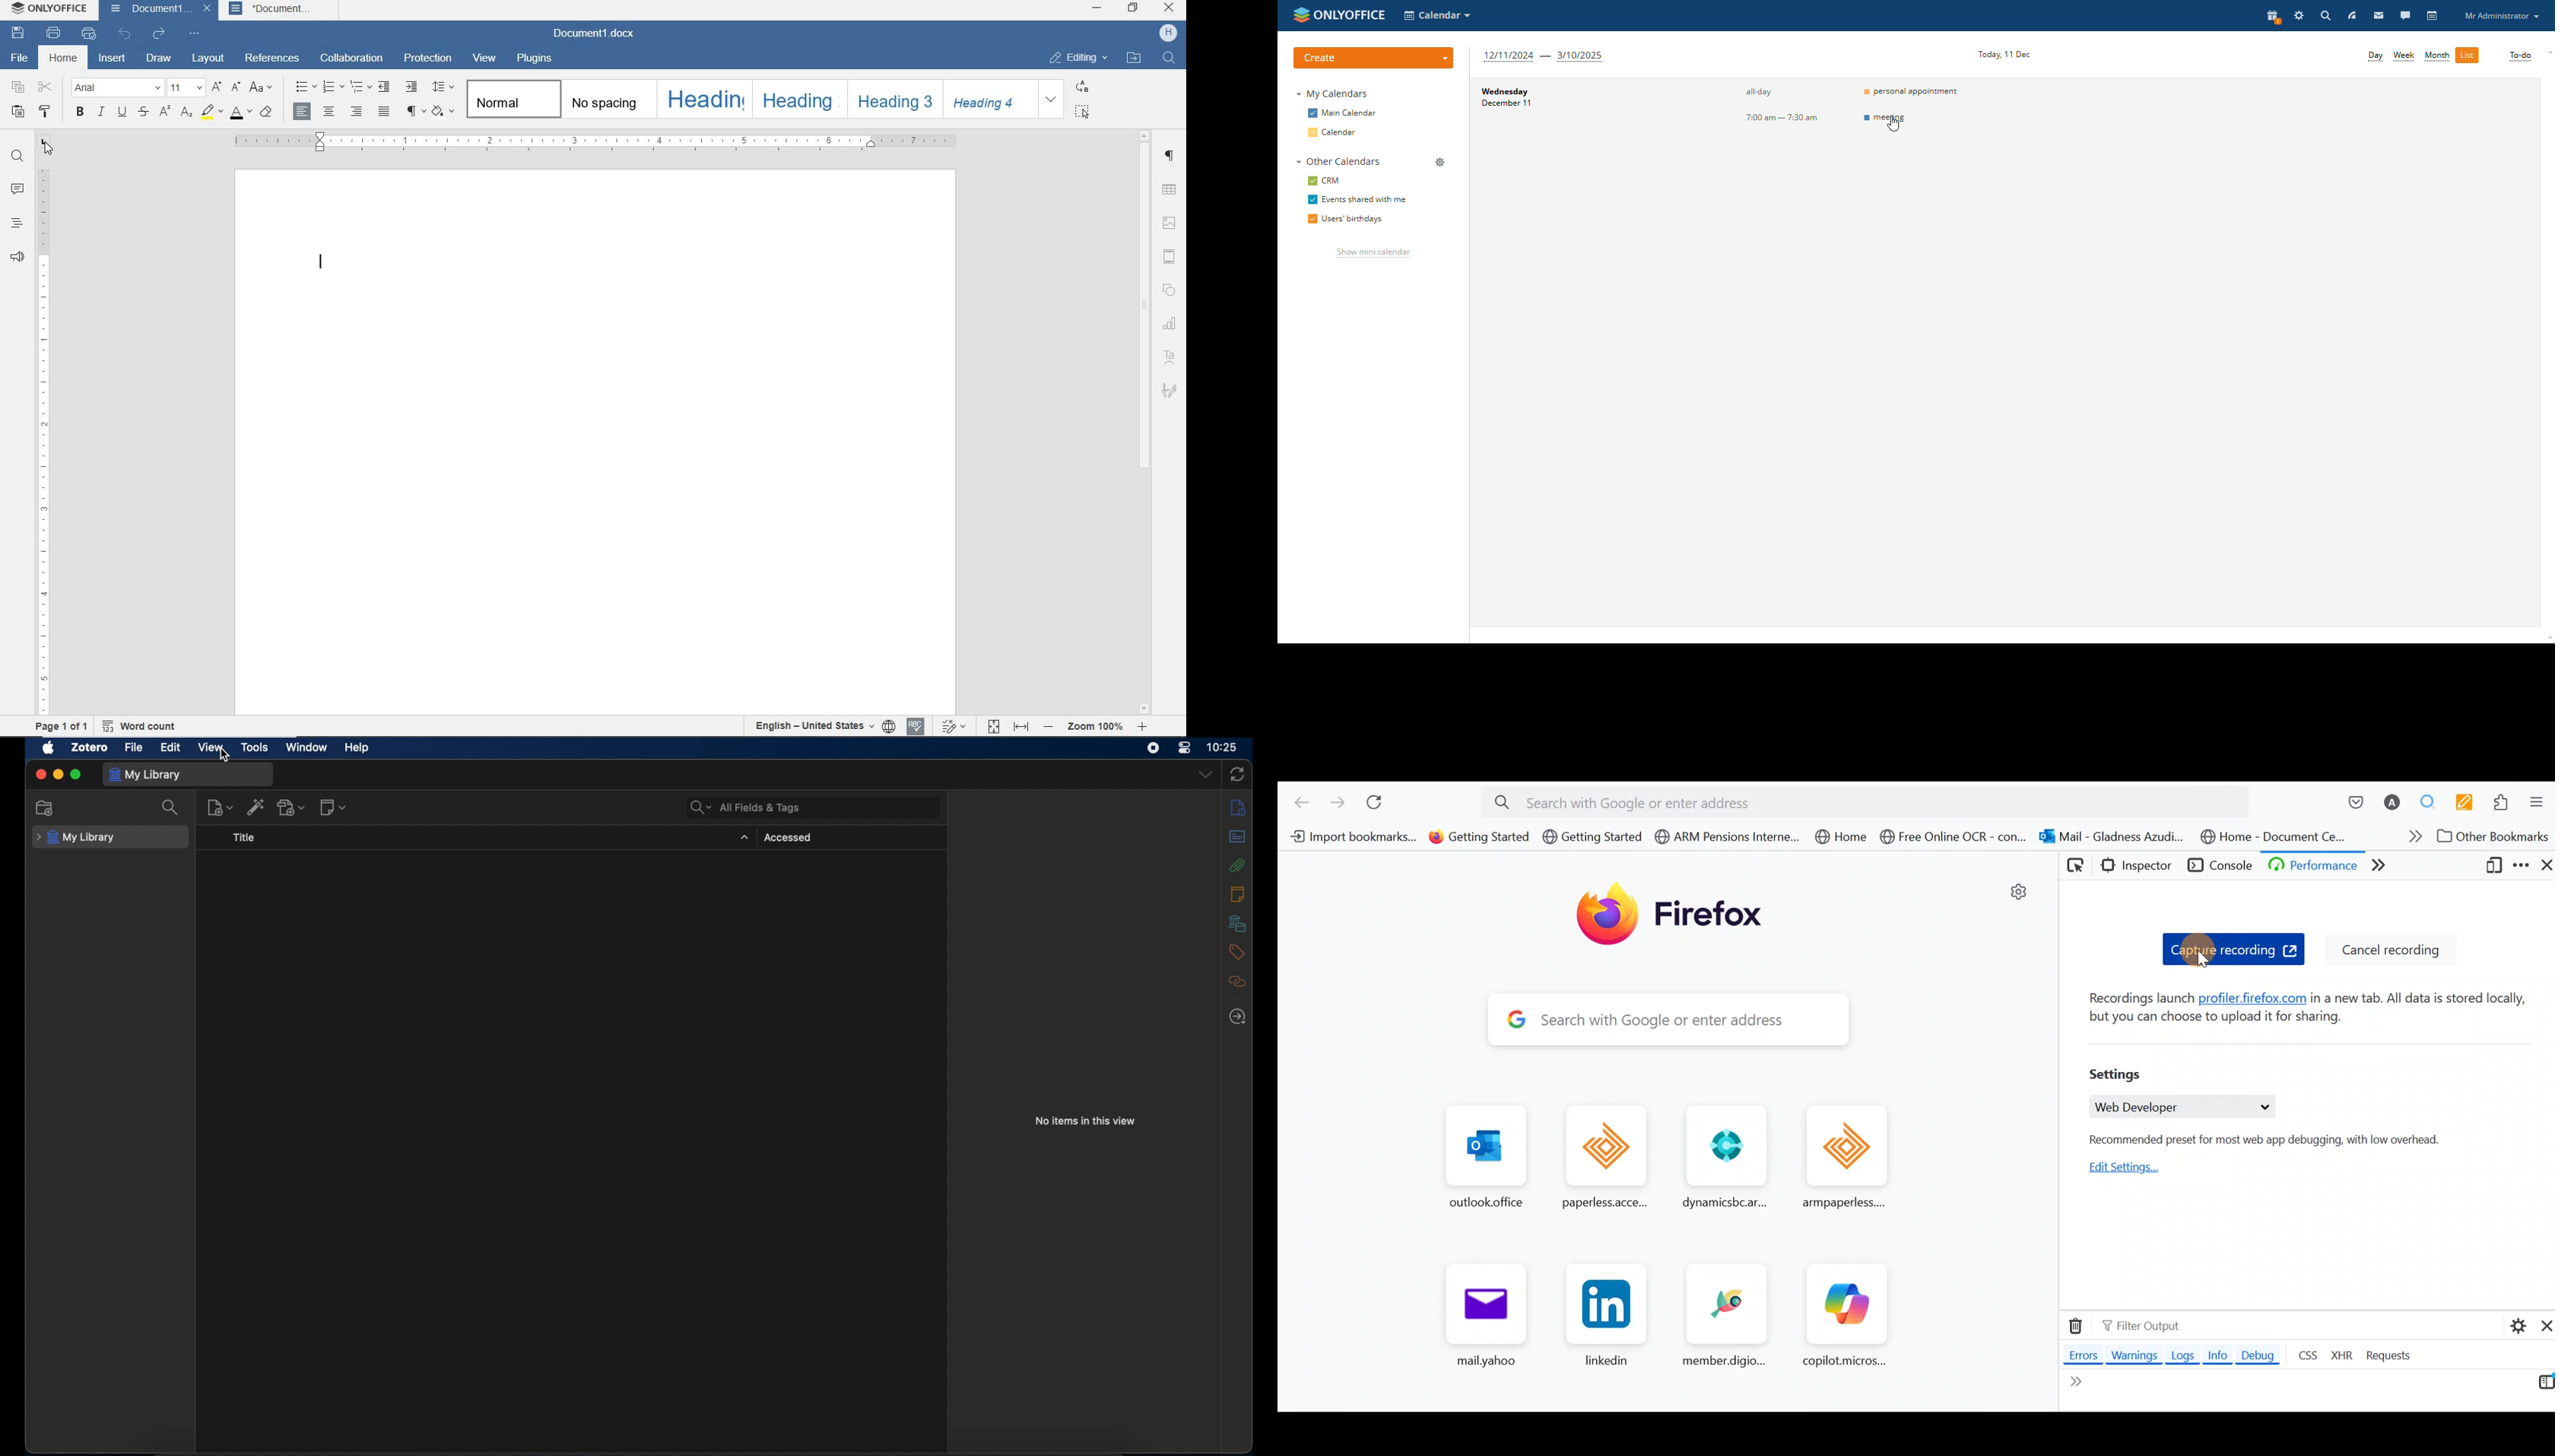 The width and height of the screenshot is (2576, 1456). What do you see at coordinates (256, 807) in the screenshot?
I see `add item by identifier` at bounding box center [256, 807].